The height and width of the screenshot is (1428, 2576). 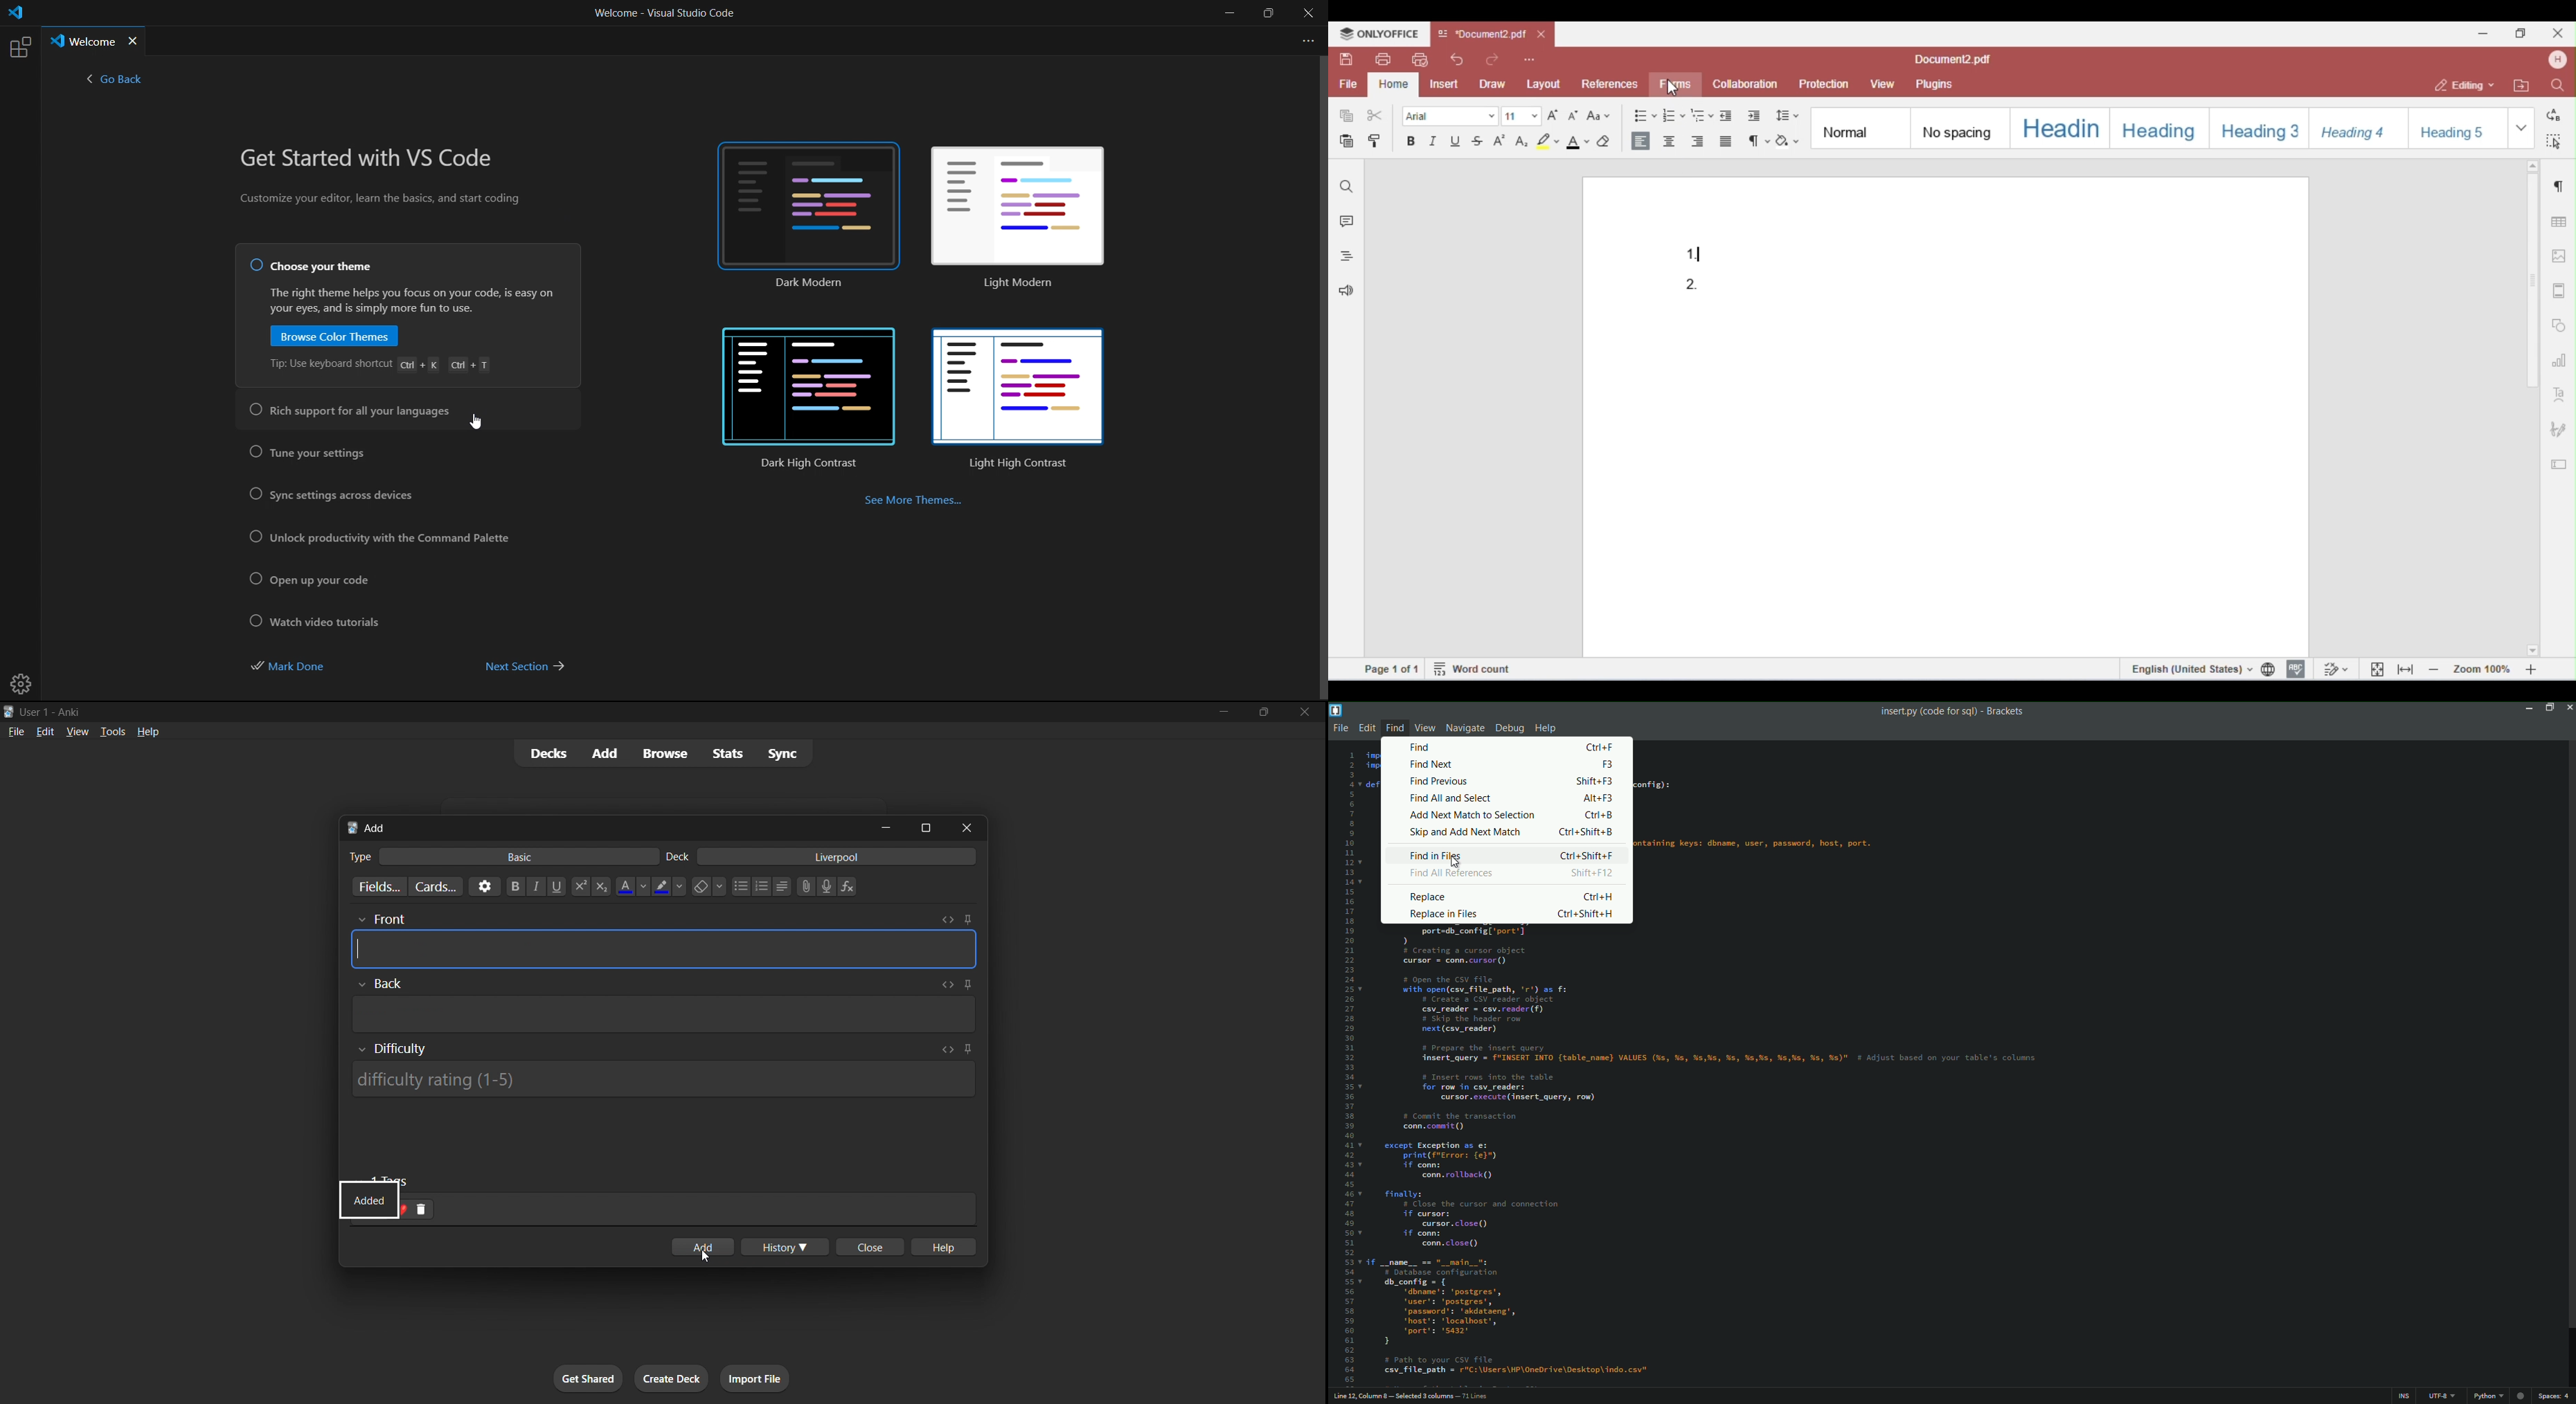 I want to click on close, so click(x=1306, y=712).